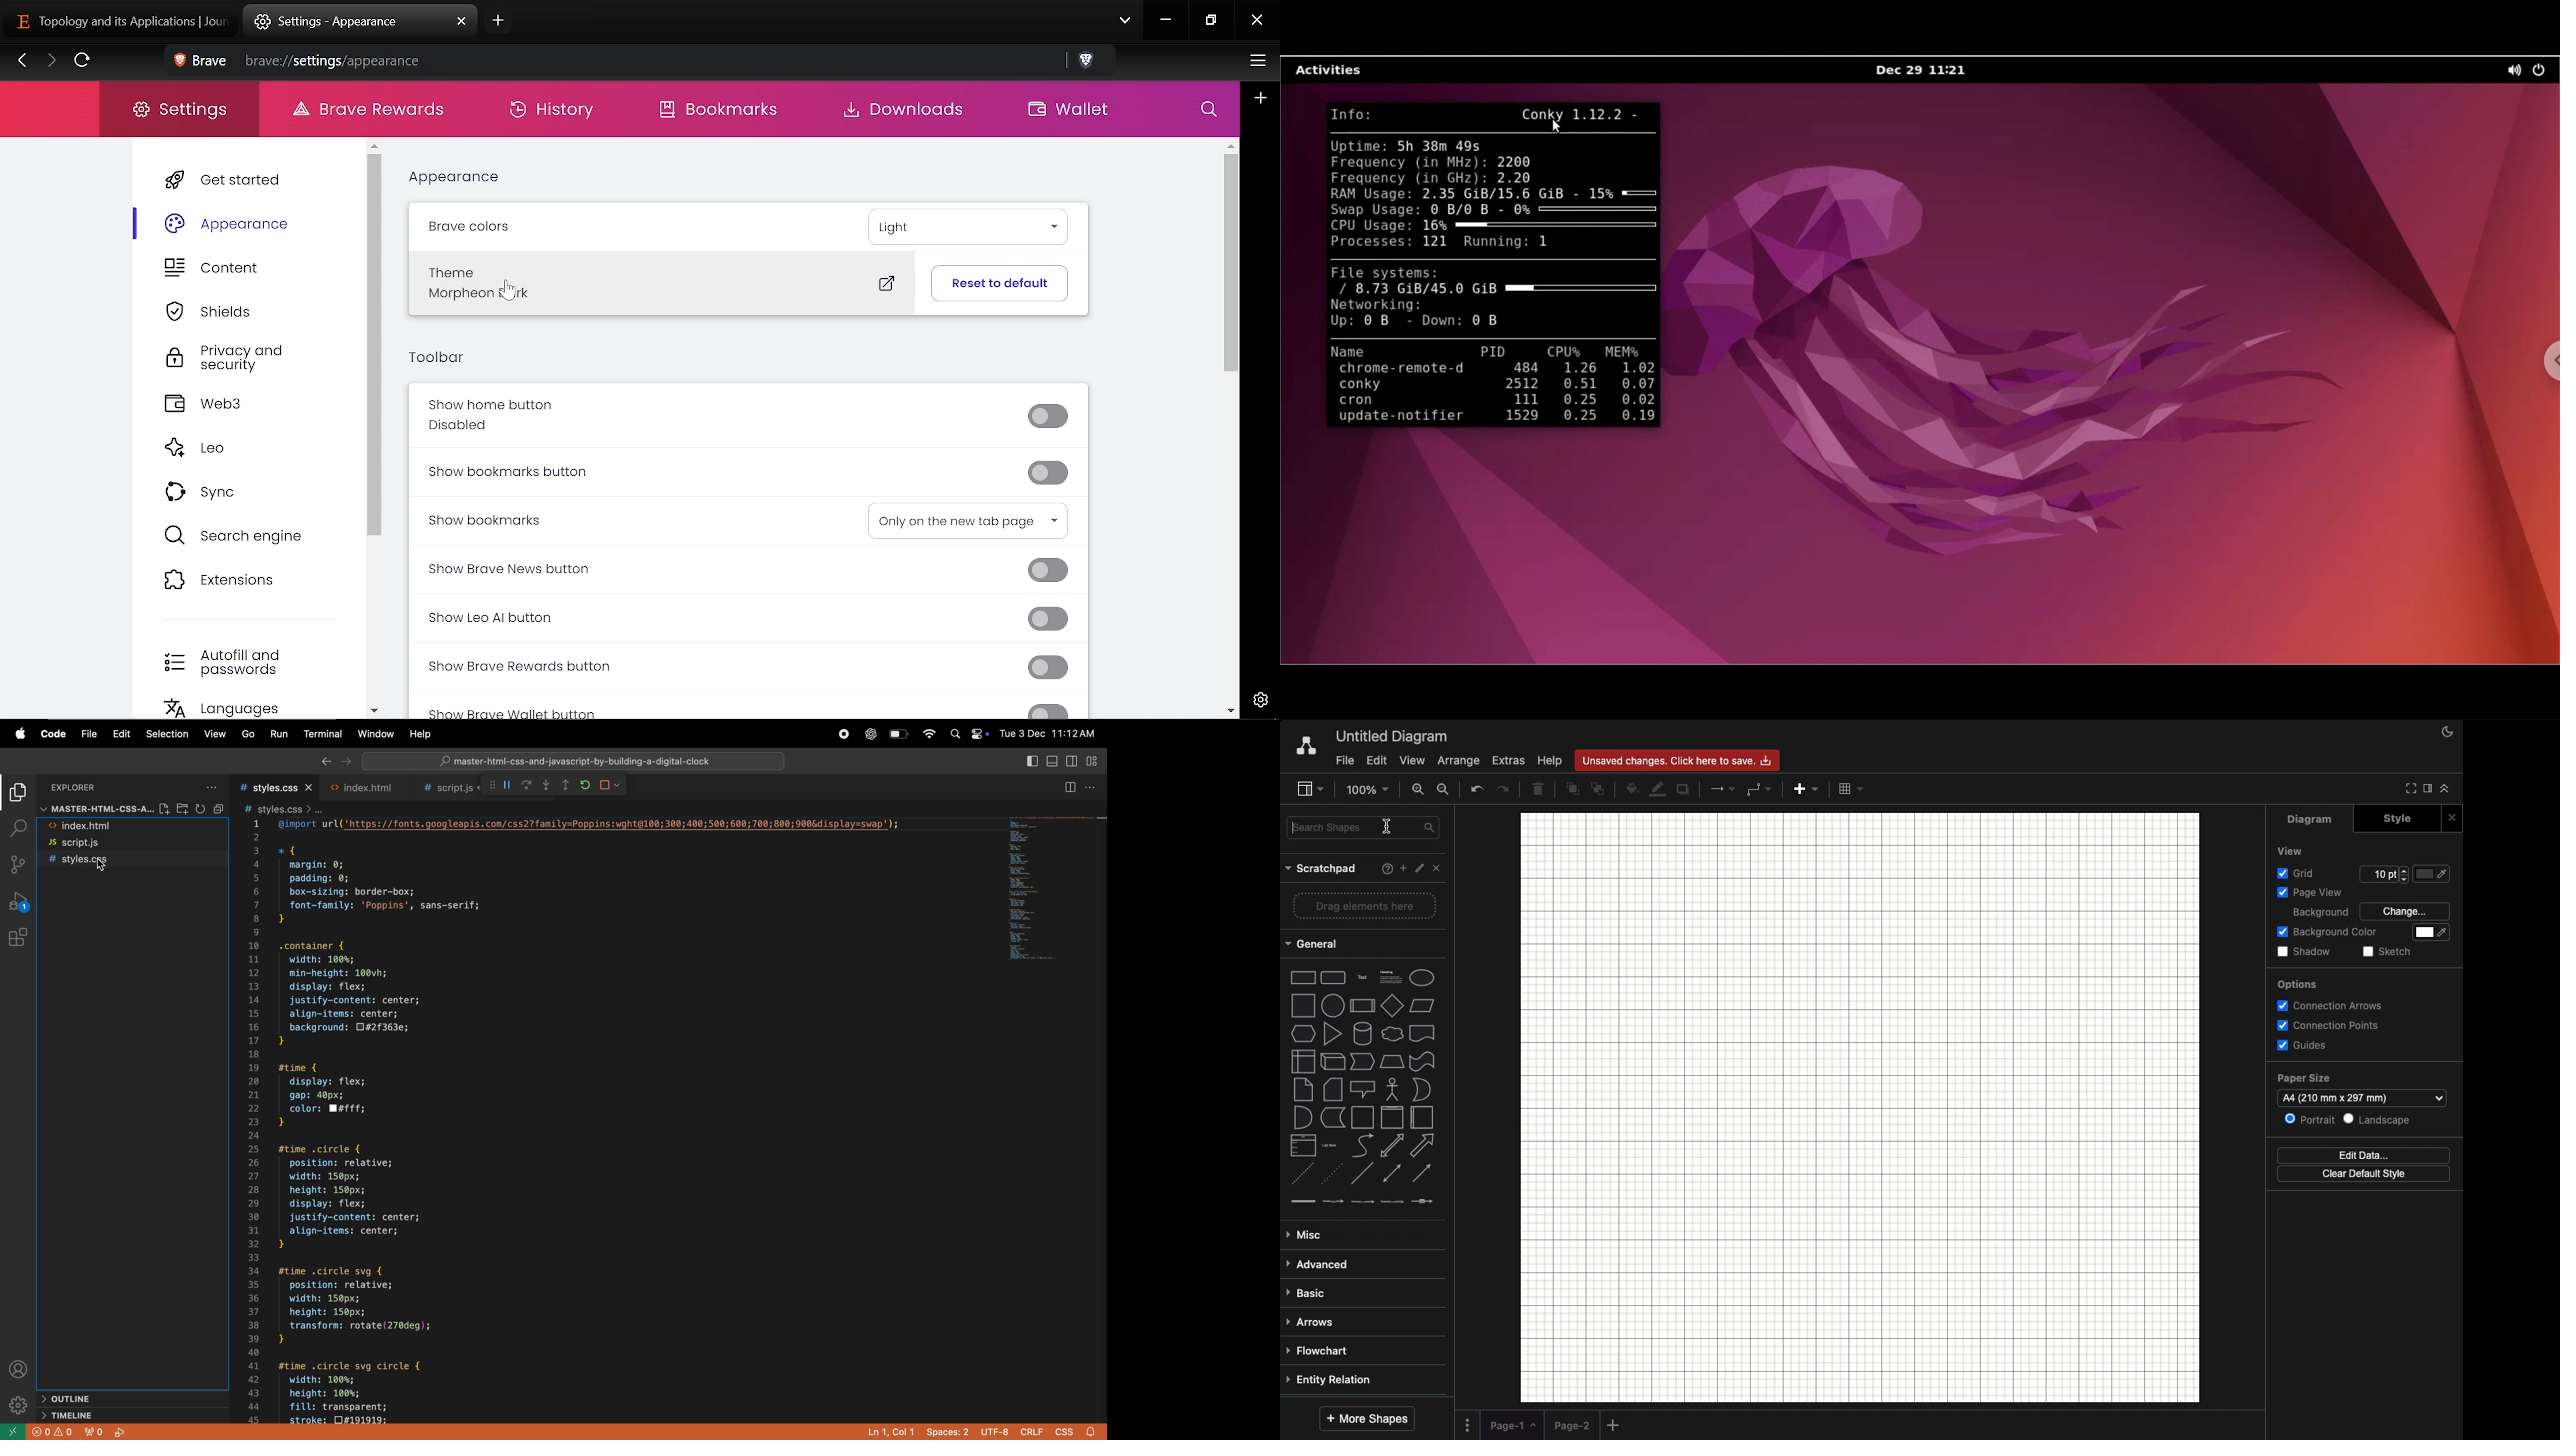  I want to click on back ward, so click(322, 762).